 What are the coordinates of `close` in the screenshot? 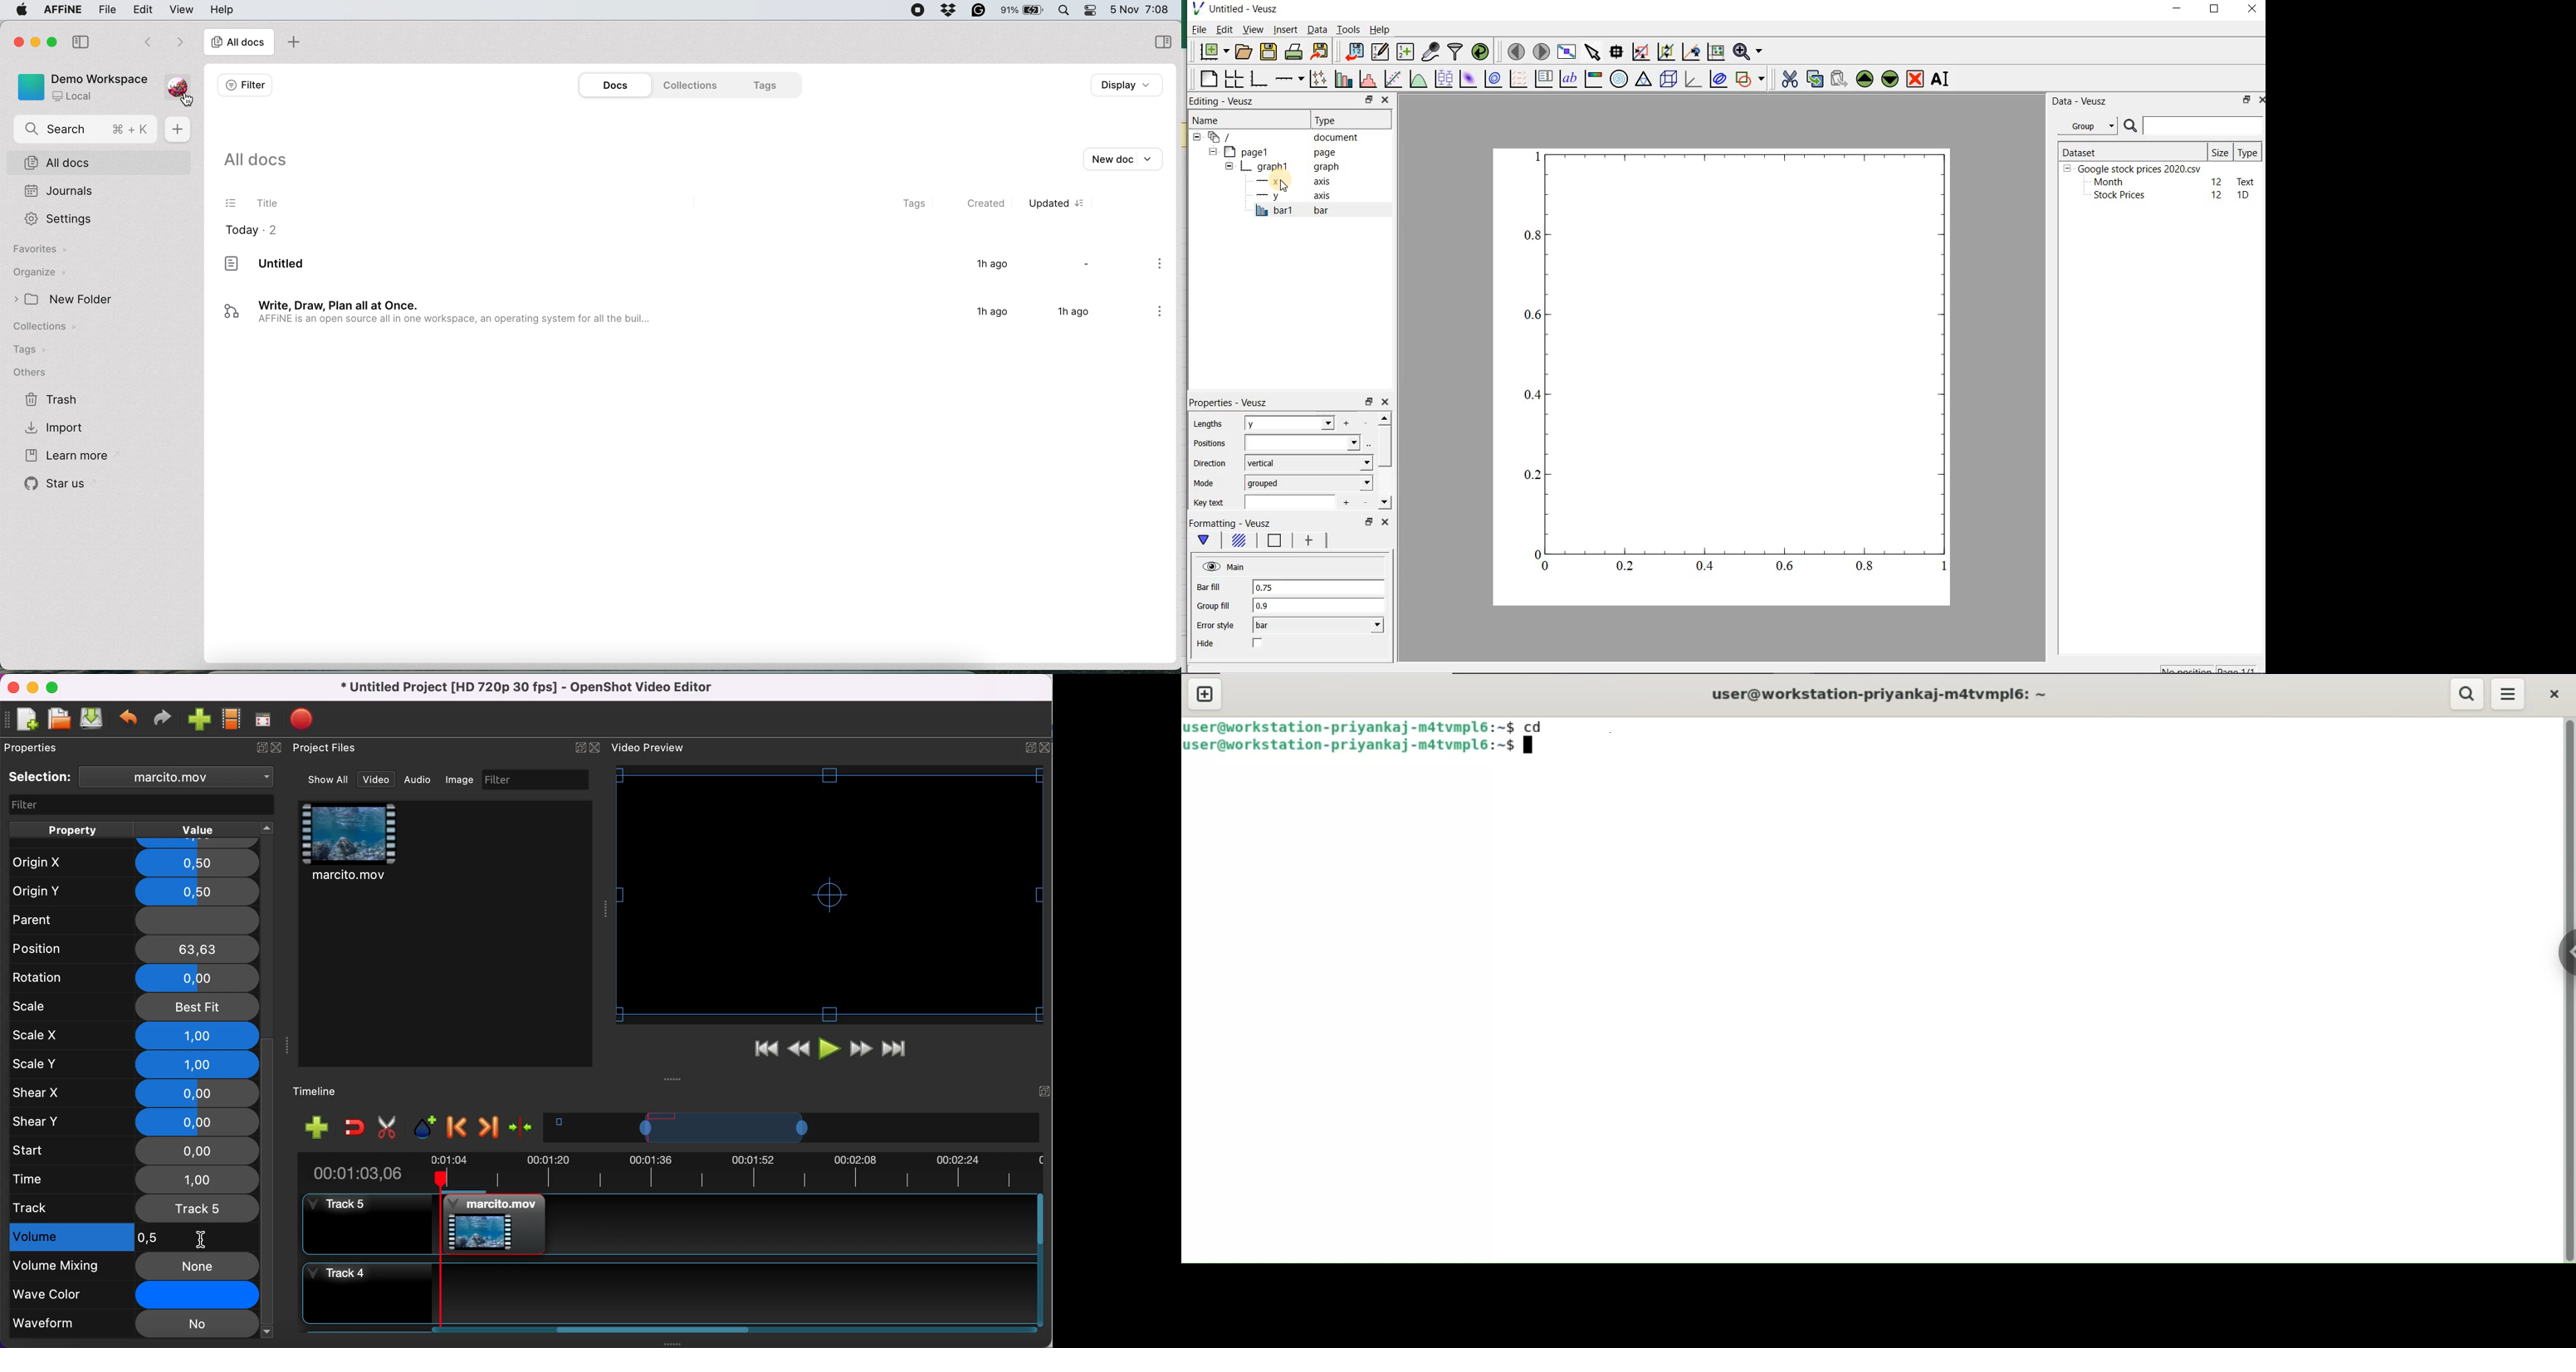 It's located at (13, 688).